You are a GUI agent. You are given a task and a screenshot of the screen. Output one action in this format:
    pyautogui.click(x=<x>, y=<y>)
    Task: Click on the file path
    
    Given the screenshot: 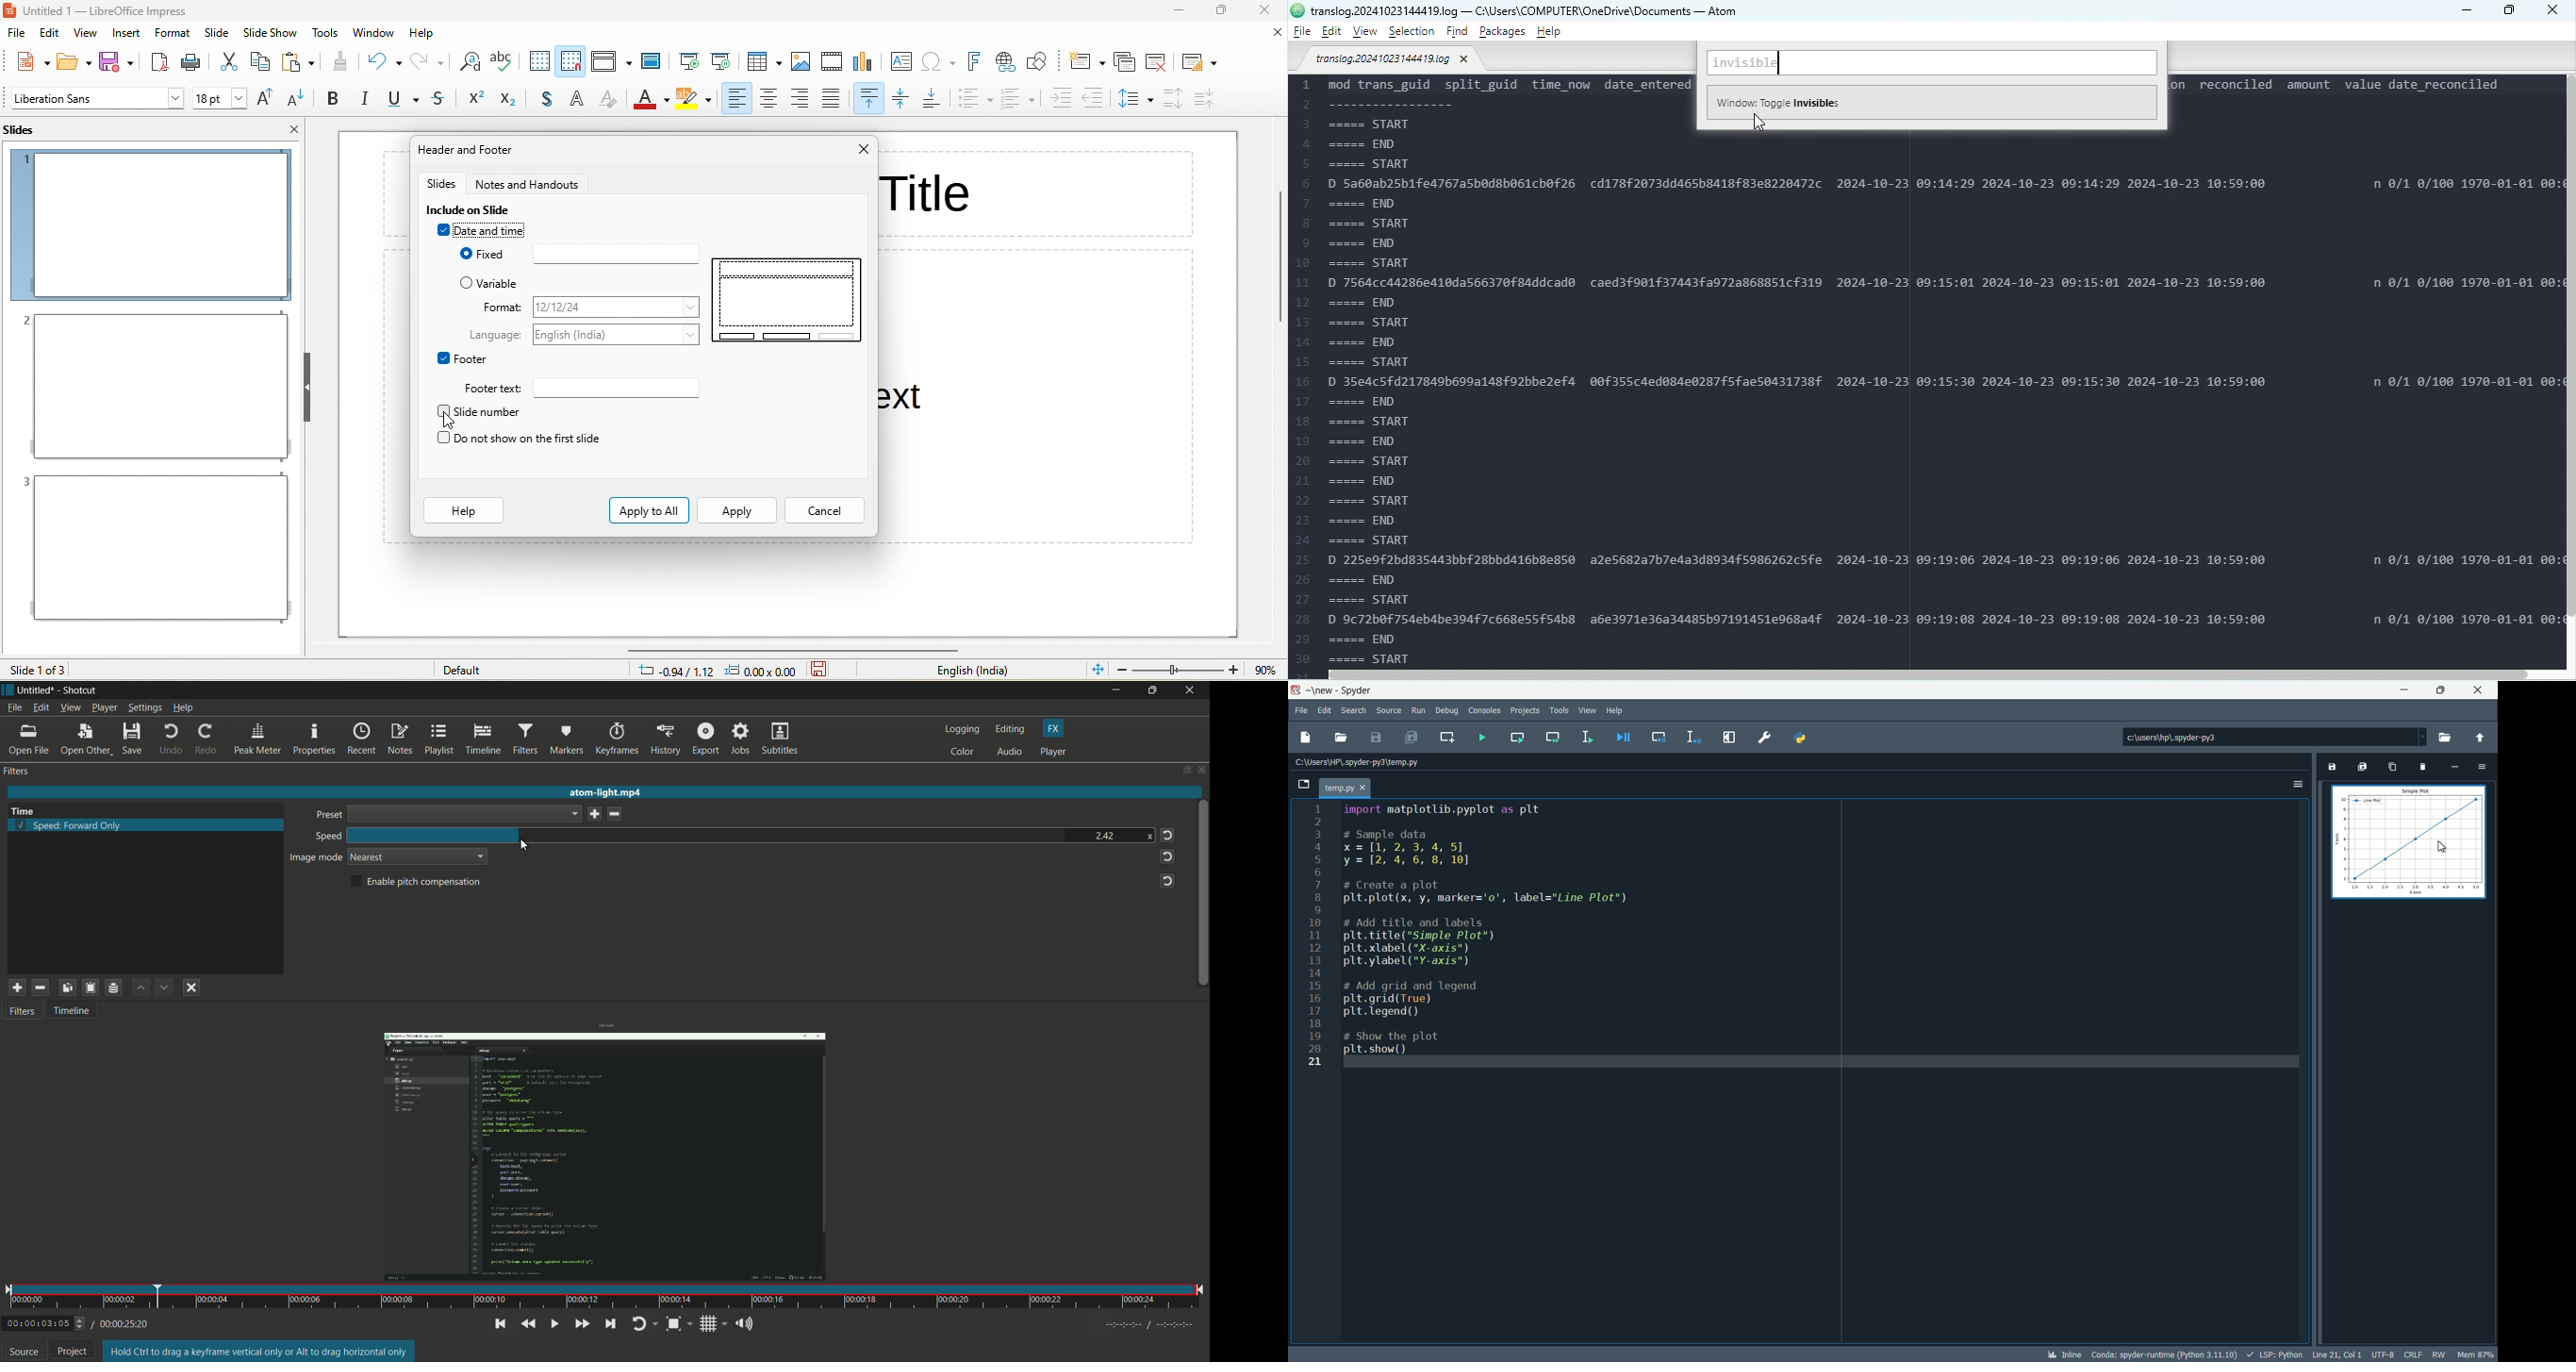 What is the action you would take?
    pyautogui.click(x=1363, y=763)
    